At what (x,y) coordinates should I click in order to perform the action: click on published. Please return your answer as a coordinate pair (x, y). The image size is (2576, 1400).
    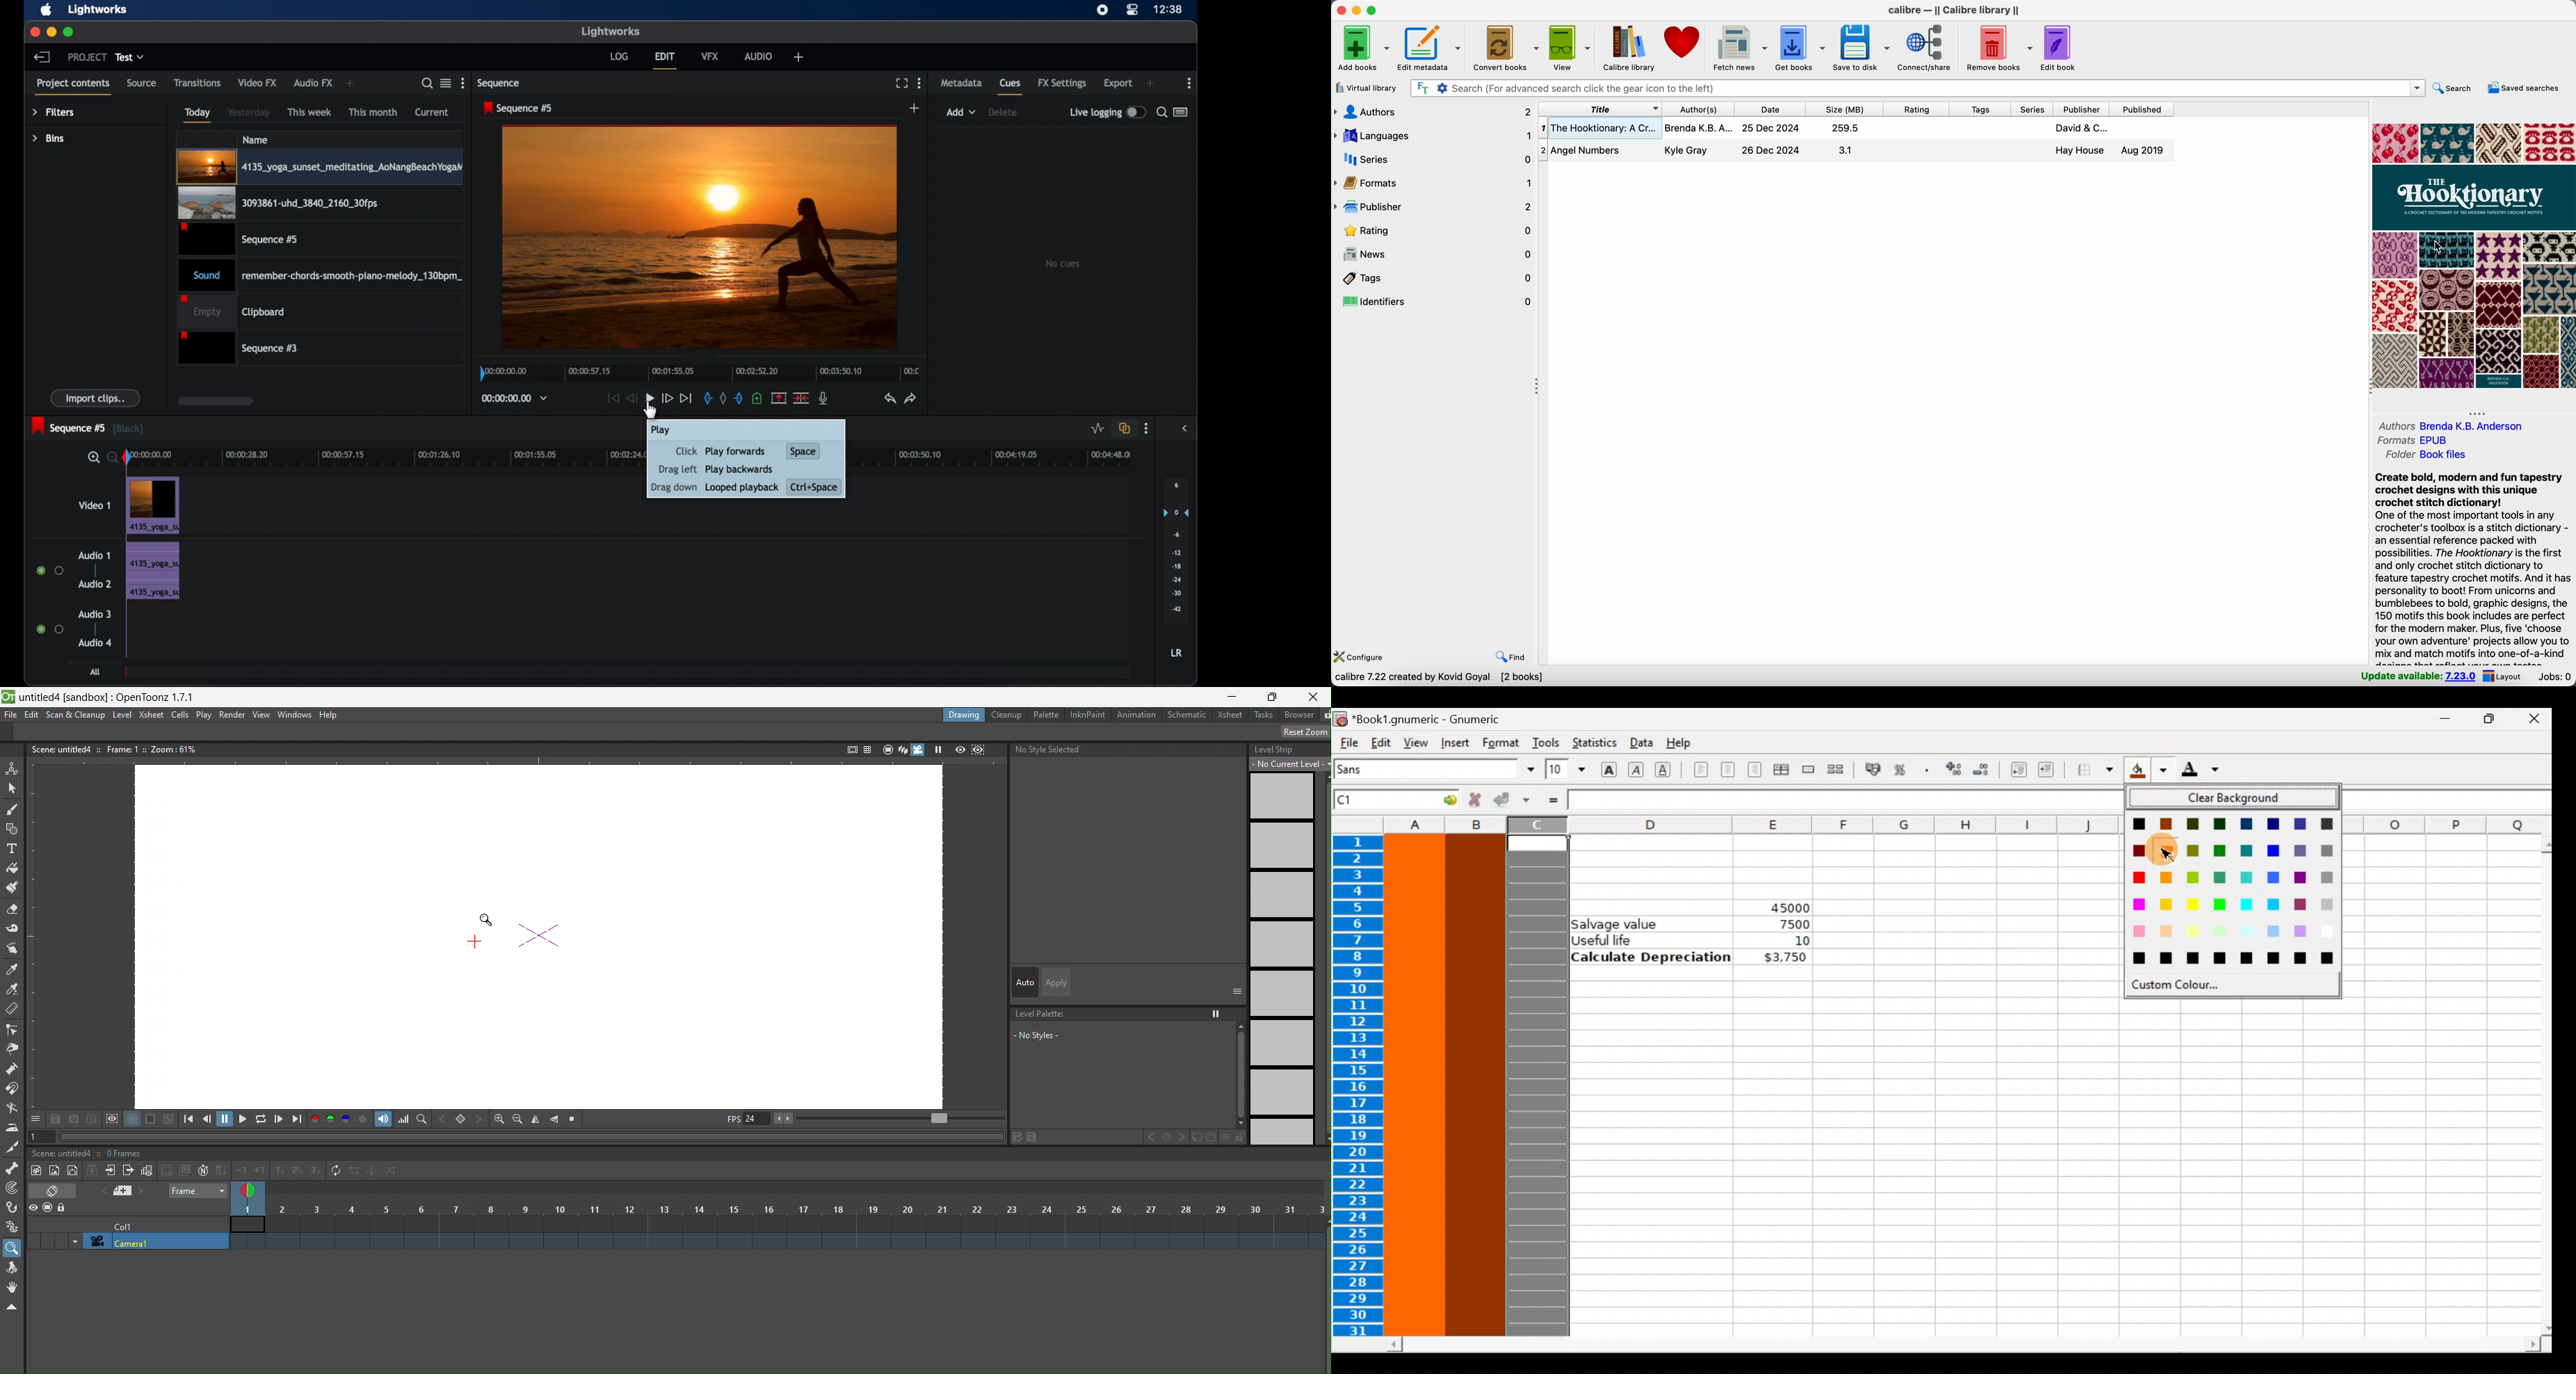
    Looking at the image, I should click on (2141, 110).